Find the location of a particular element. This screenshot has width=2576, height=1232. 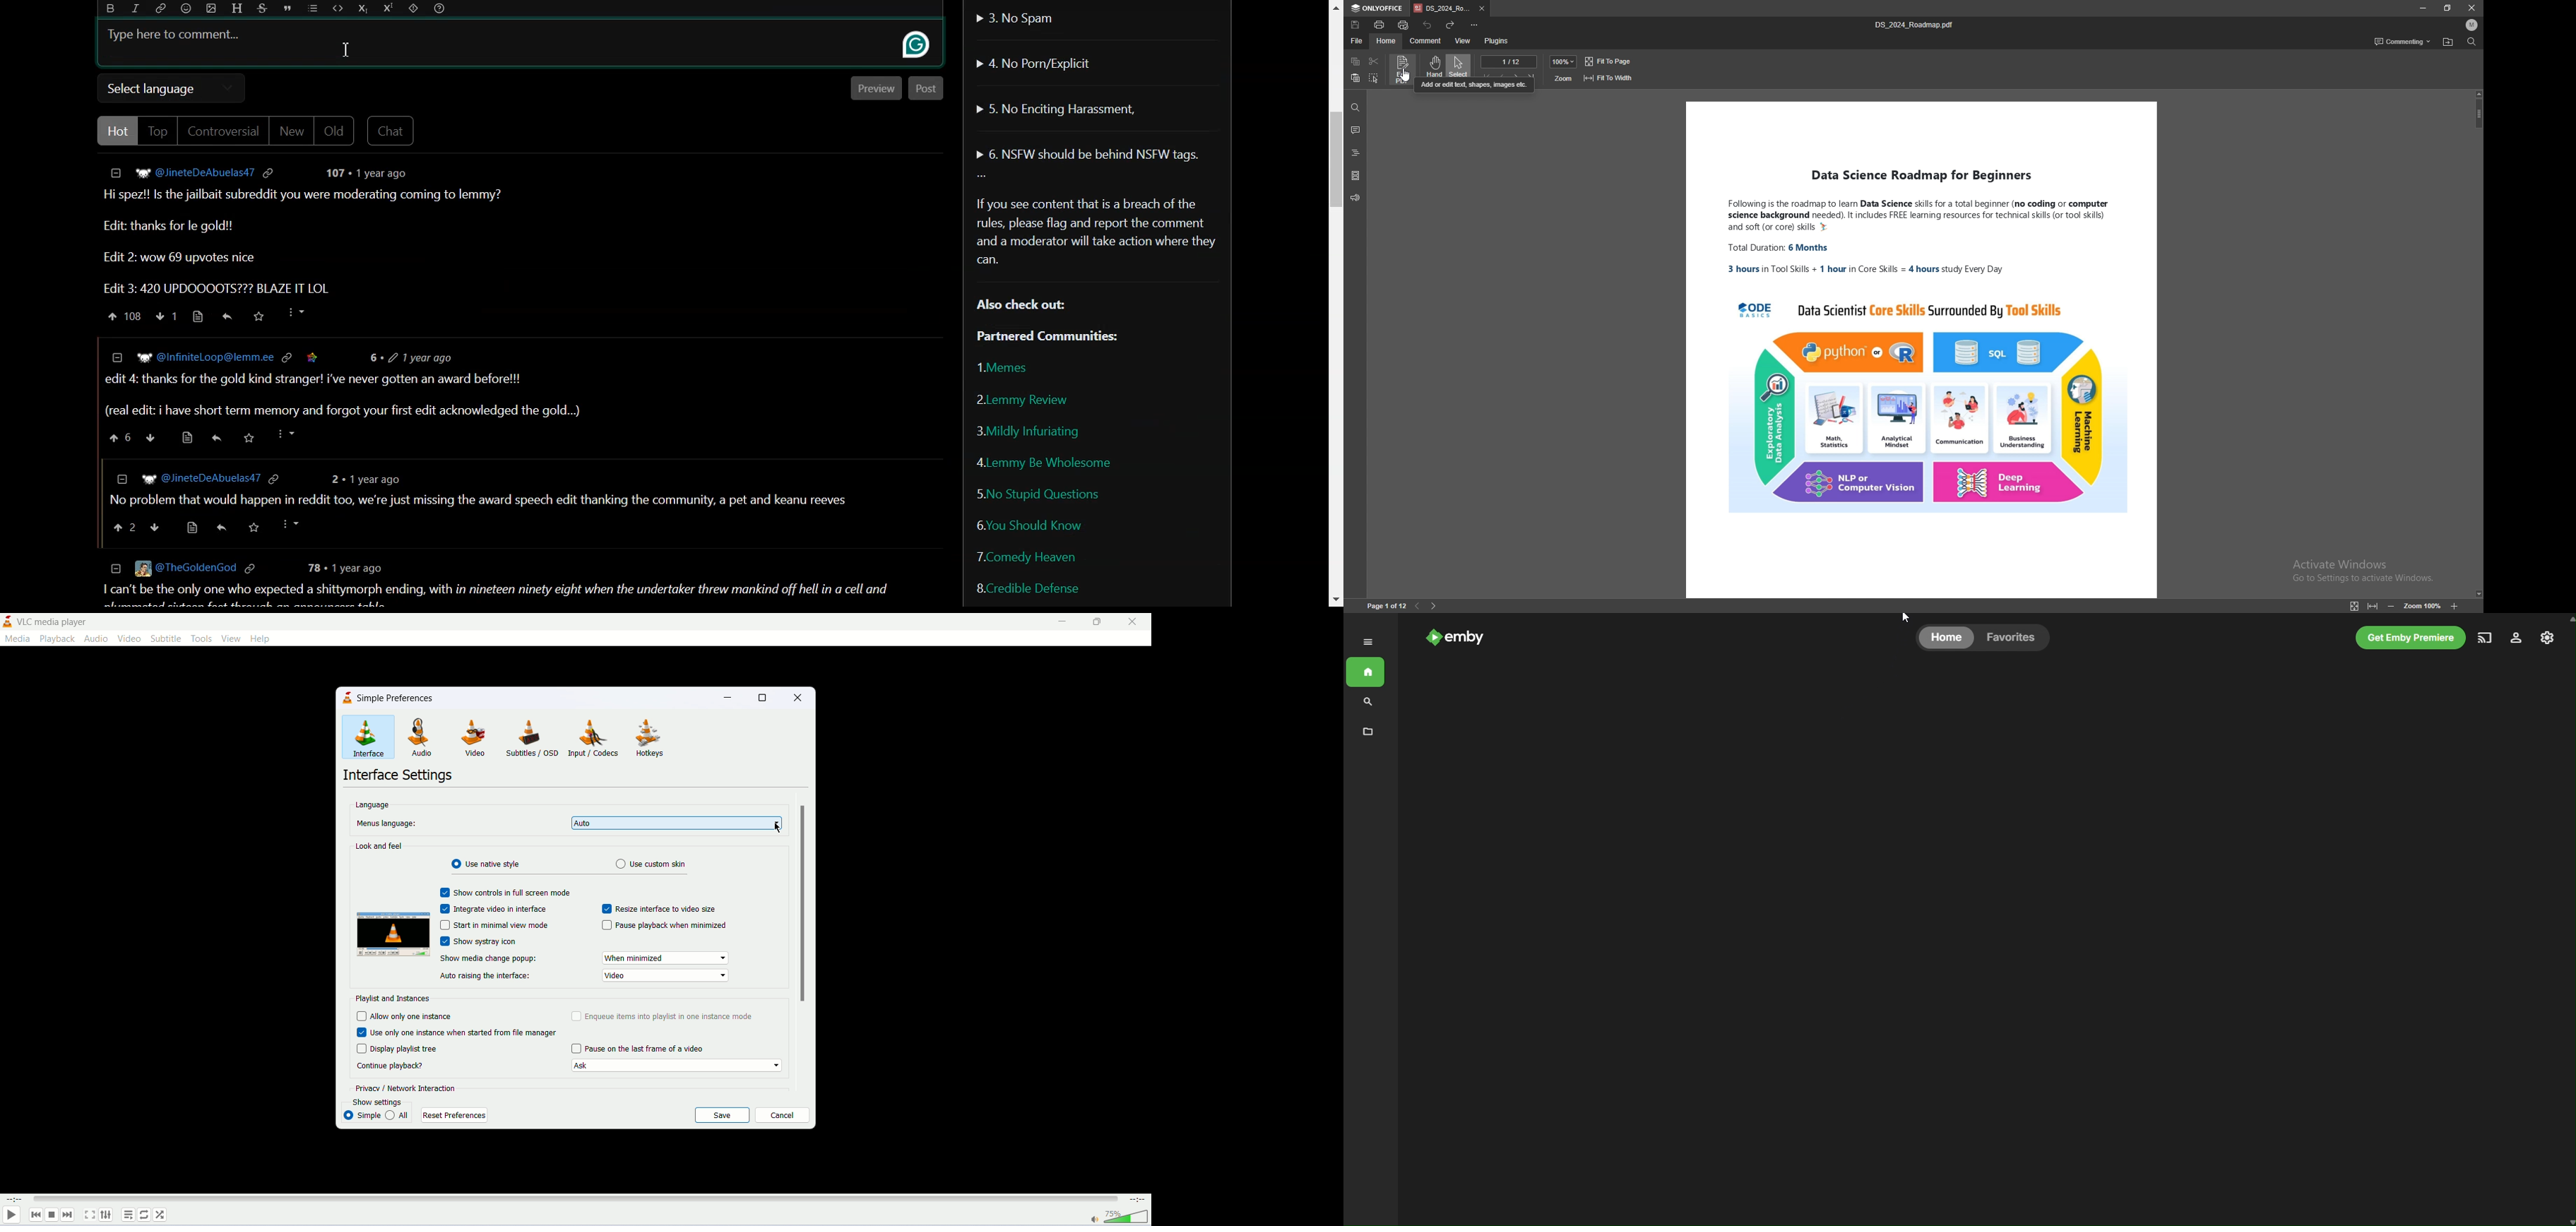

Text is located at coordinates (295, 197).